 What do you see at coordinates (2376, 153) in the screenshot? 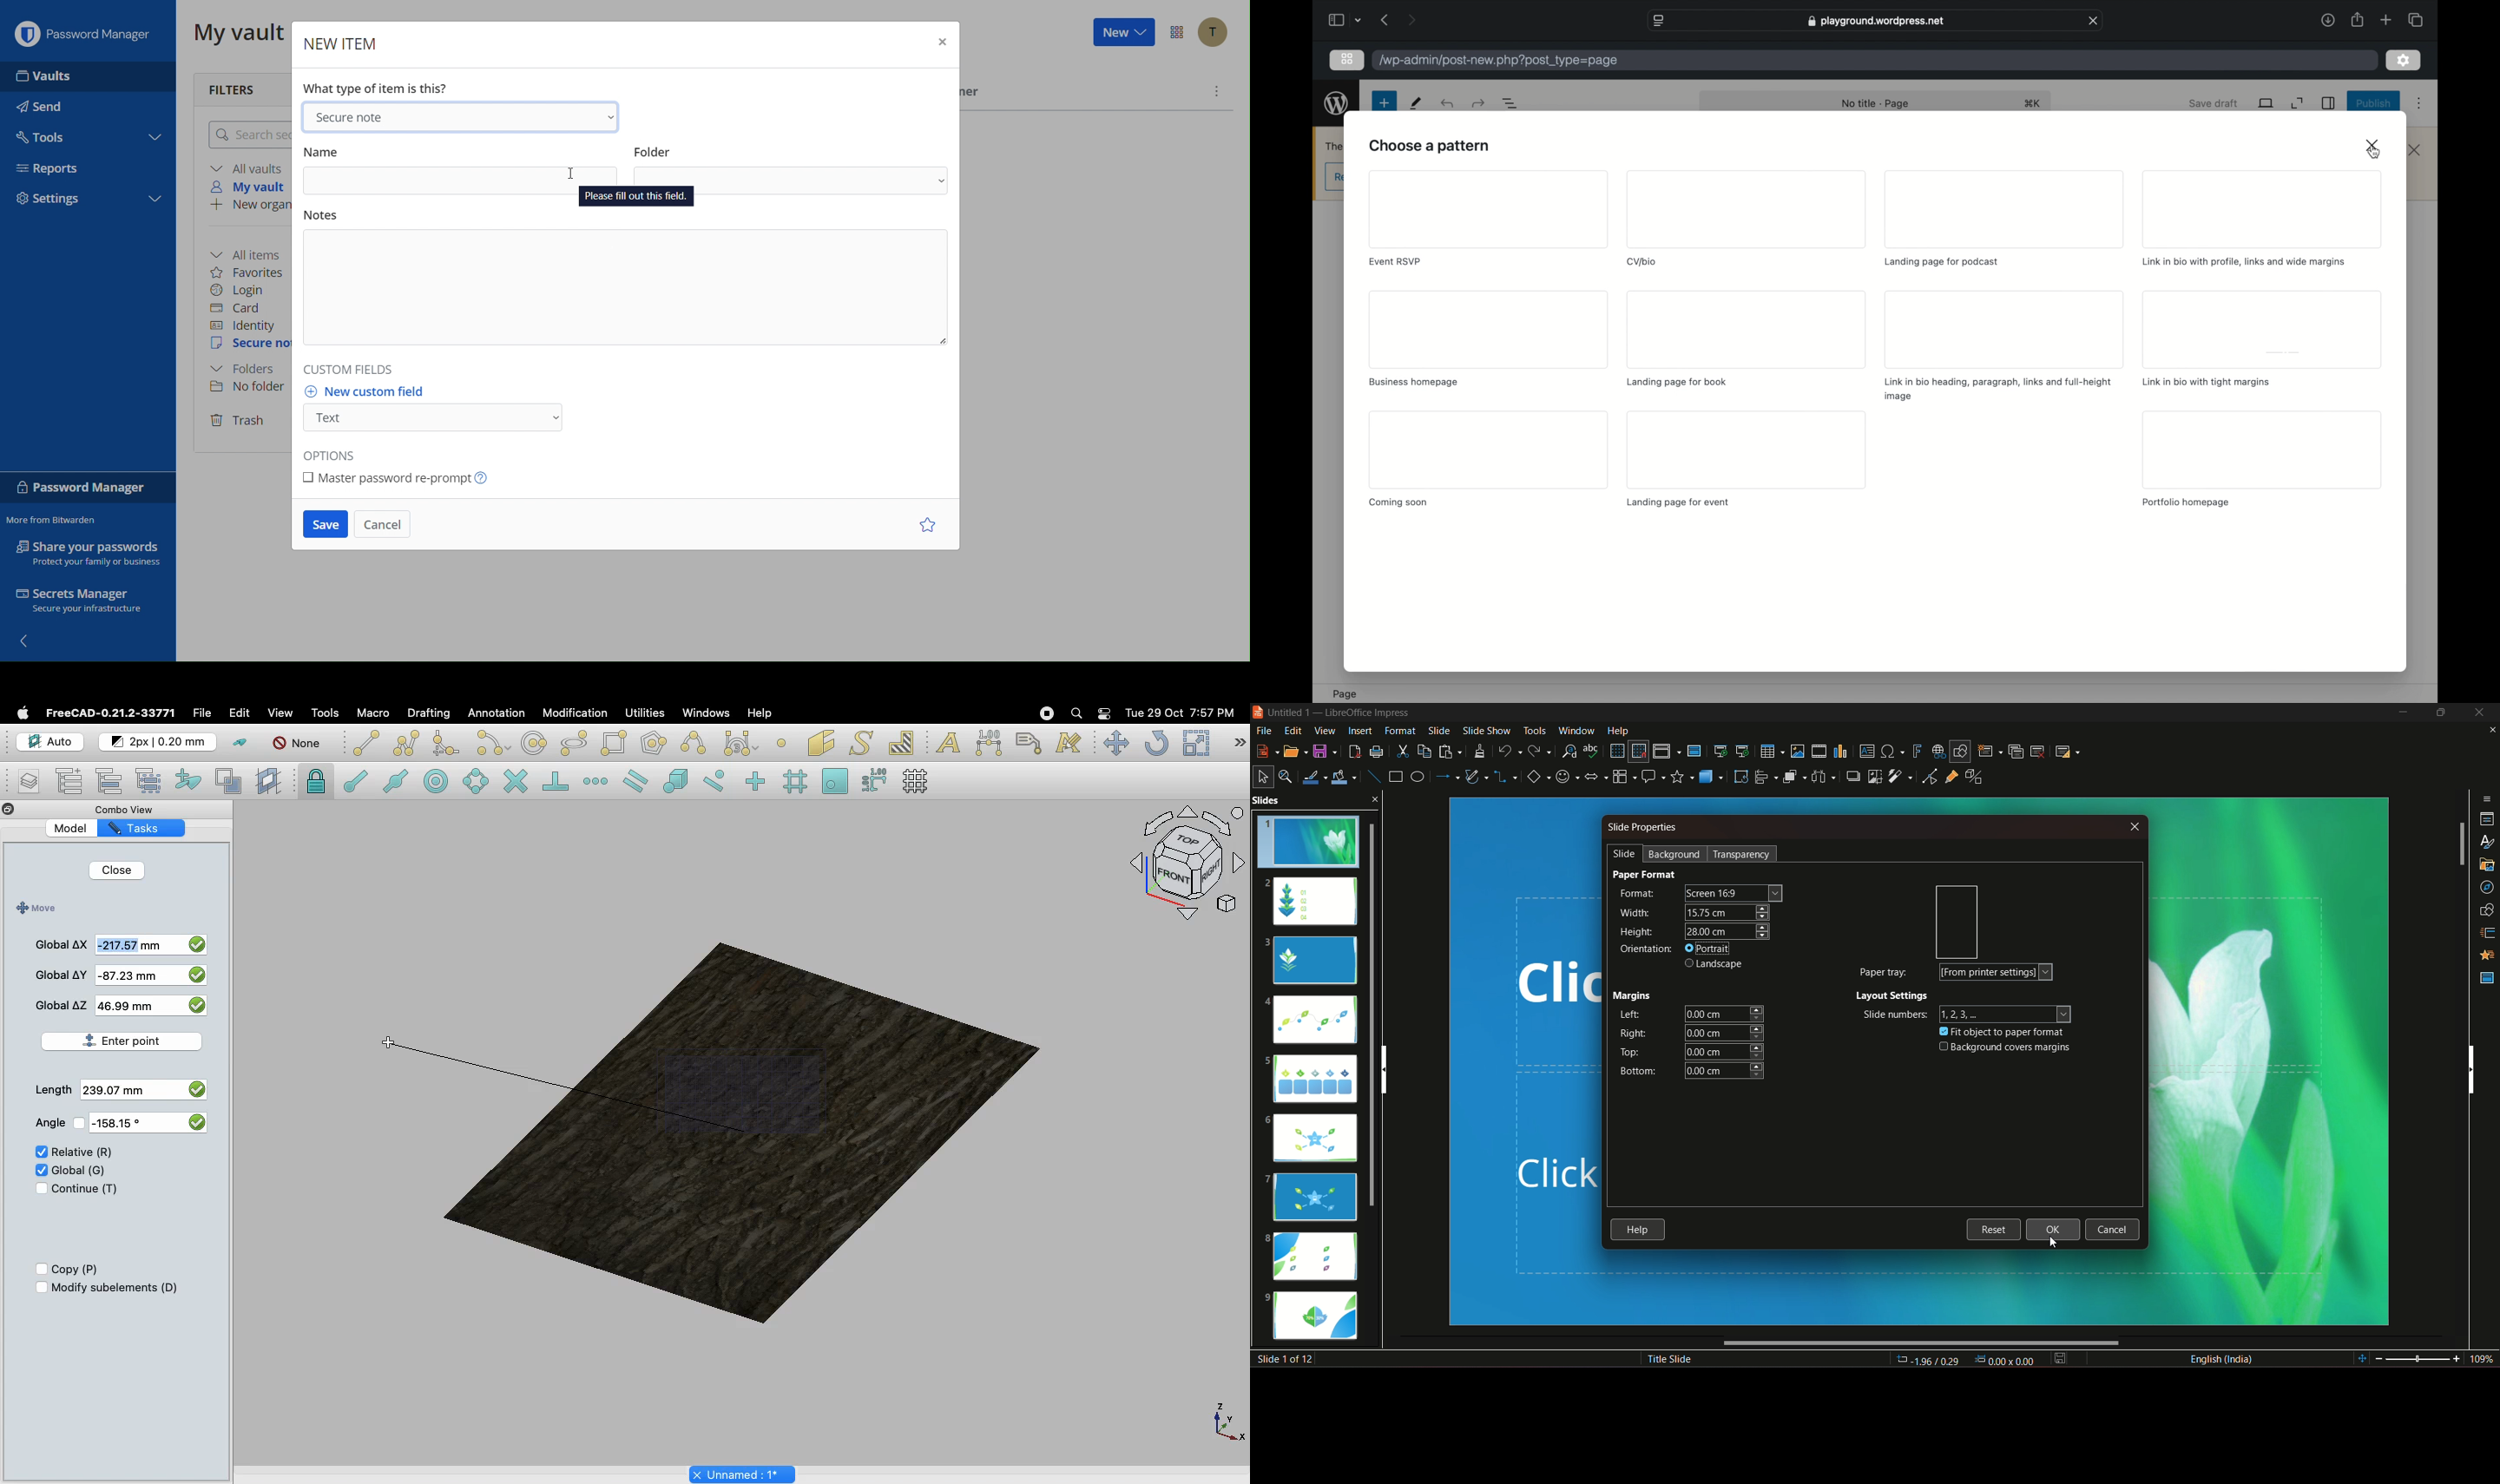
I see `cursor` at bounding box center [2376, 153].